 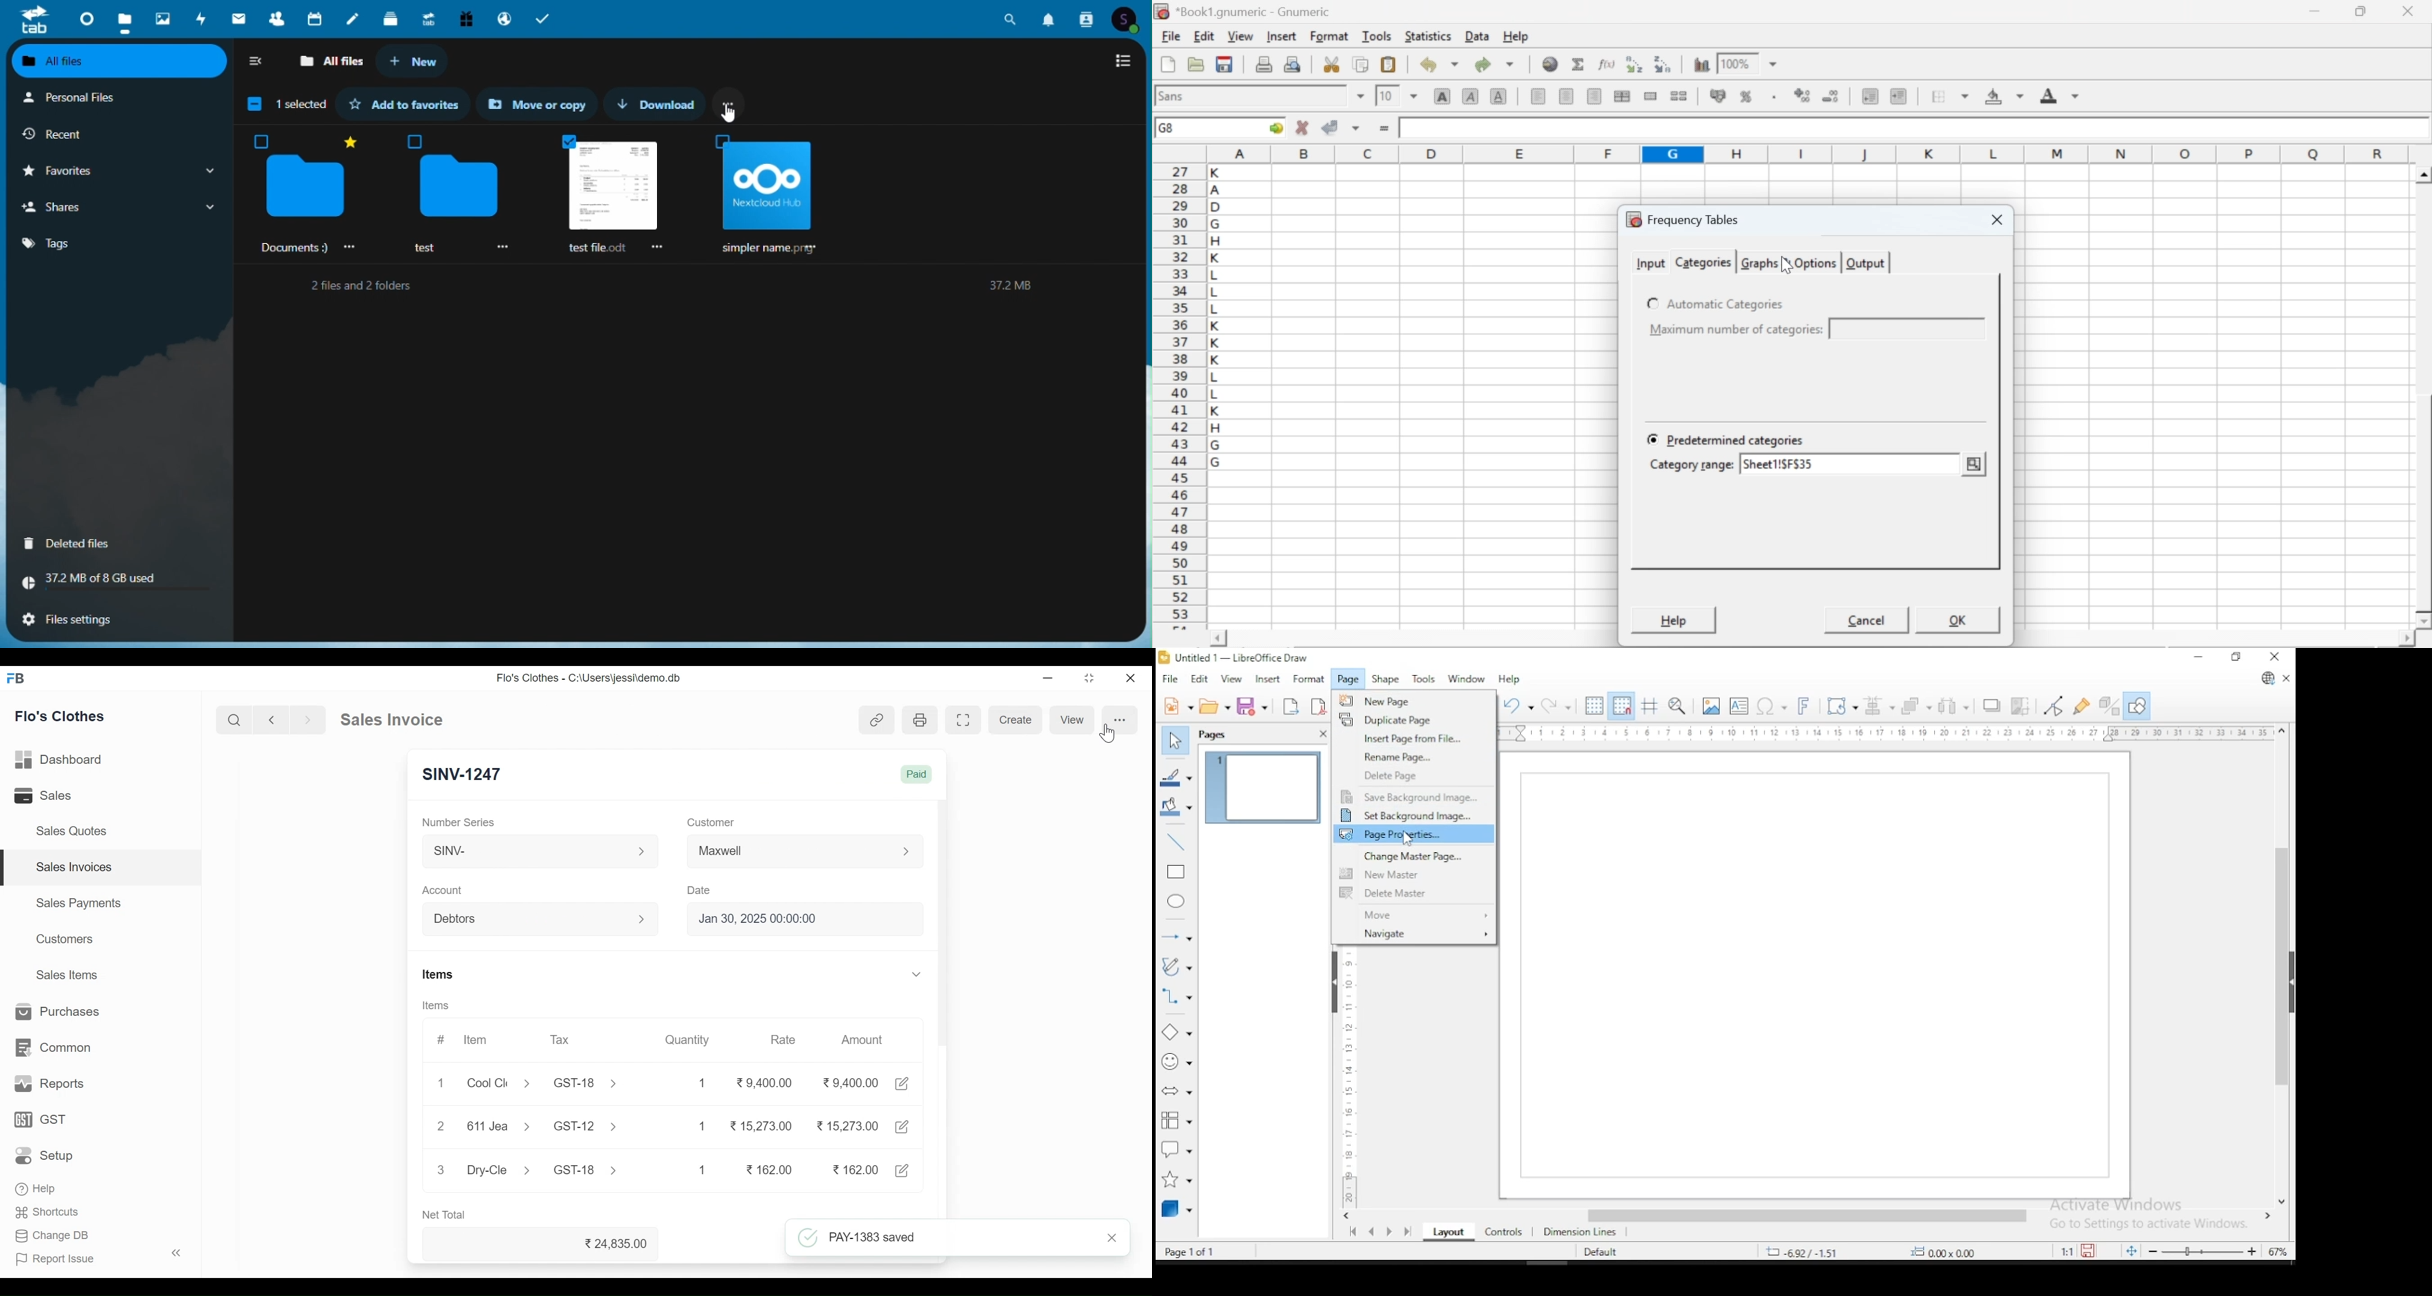 I want to click on notifications, so click(x=1052, y=17).